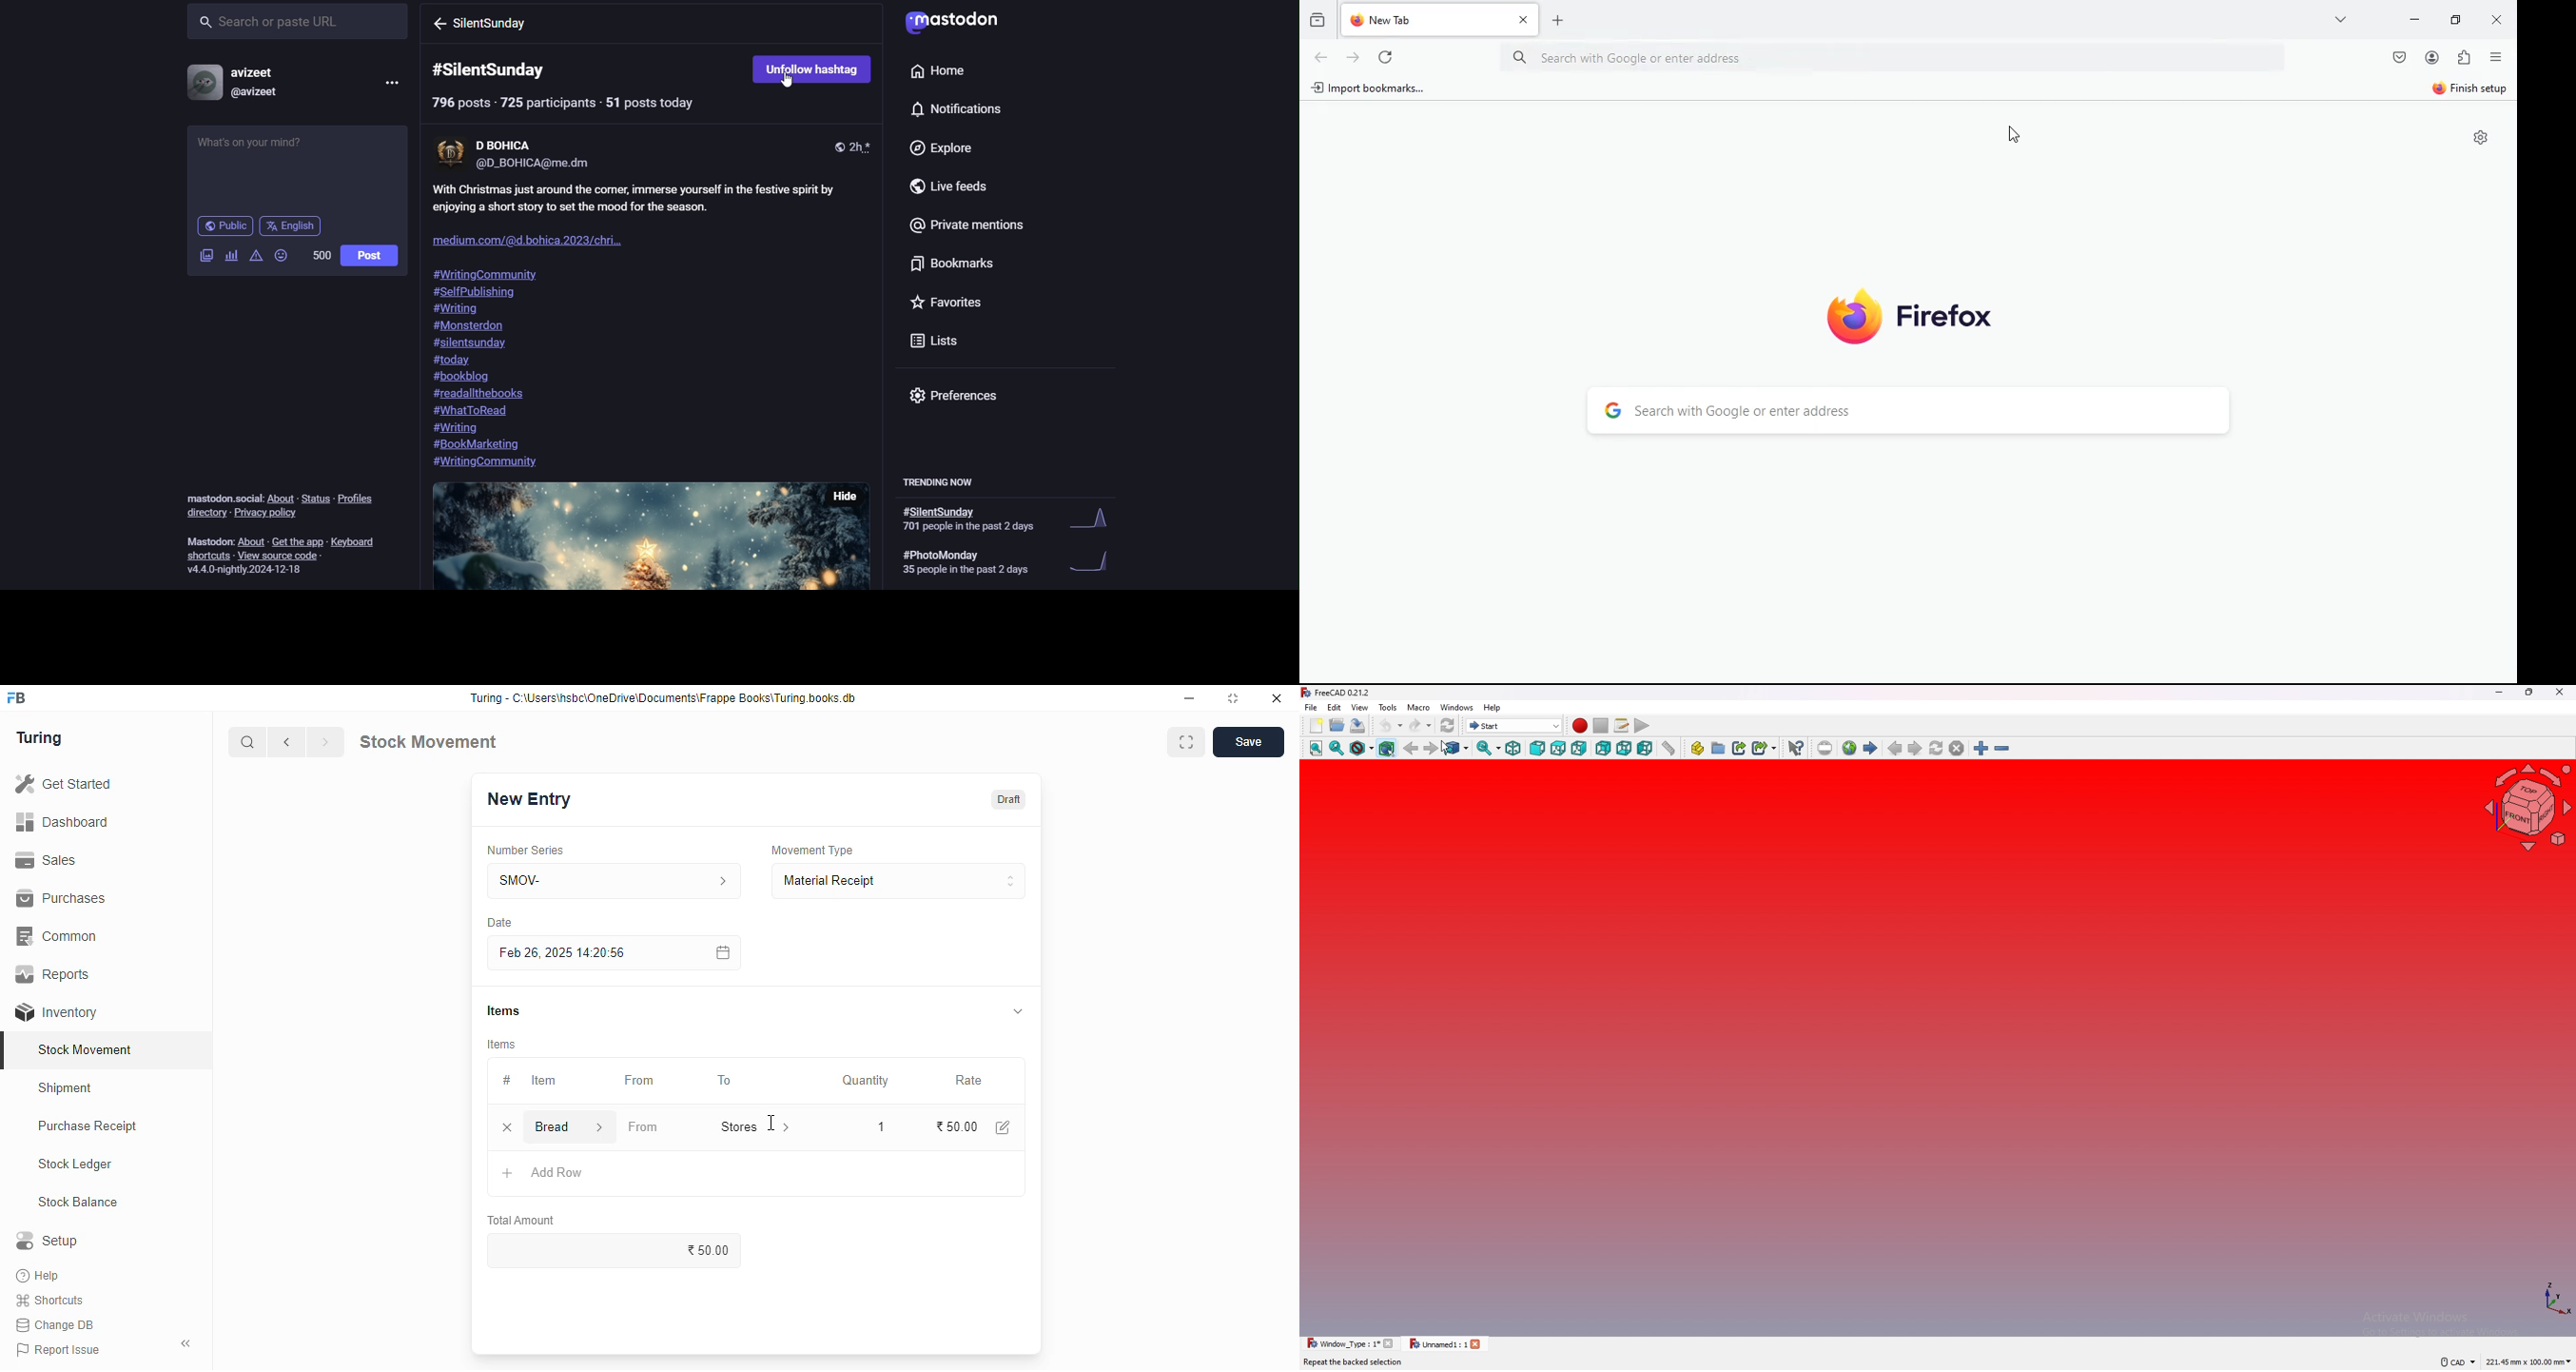  I want to click on common, so click(59, 936).